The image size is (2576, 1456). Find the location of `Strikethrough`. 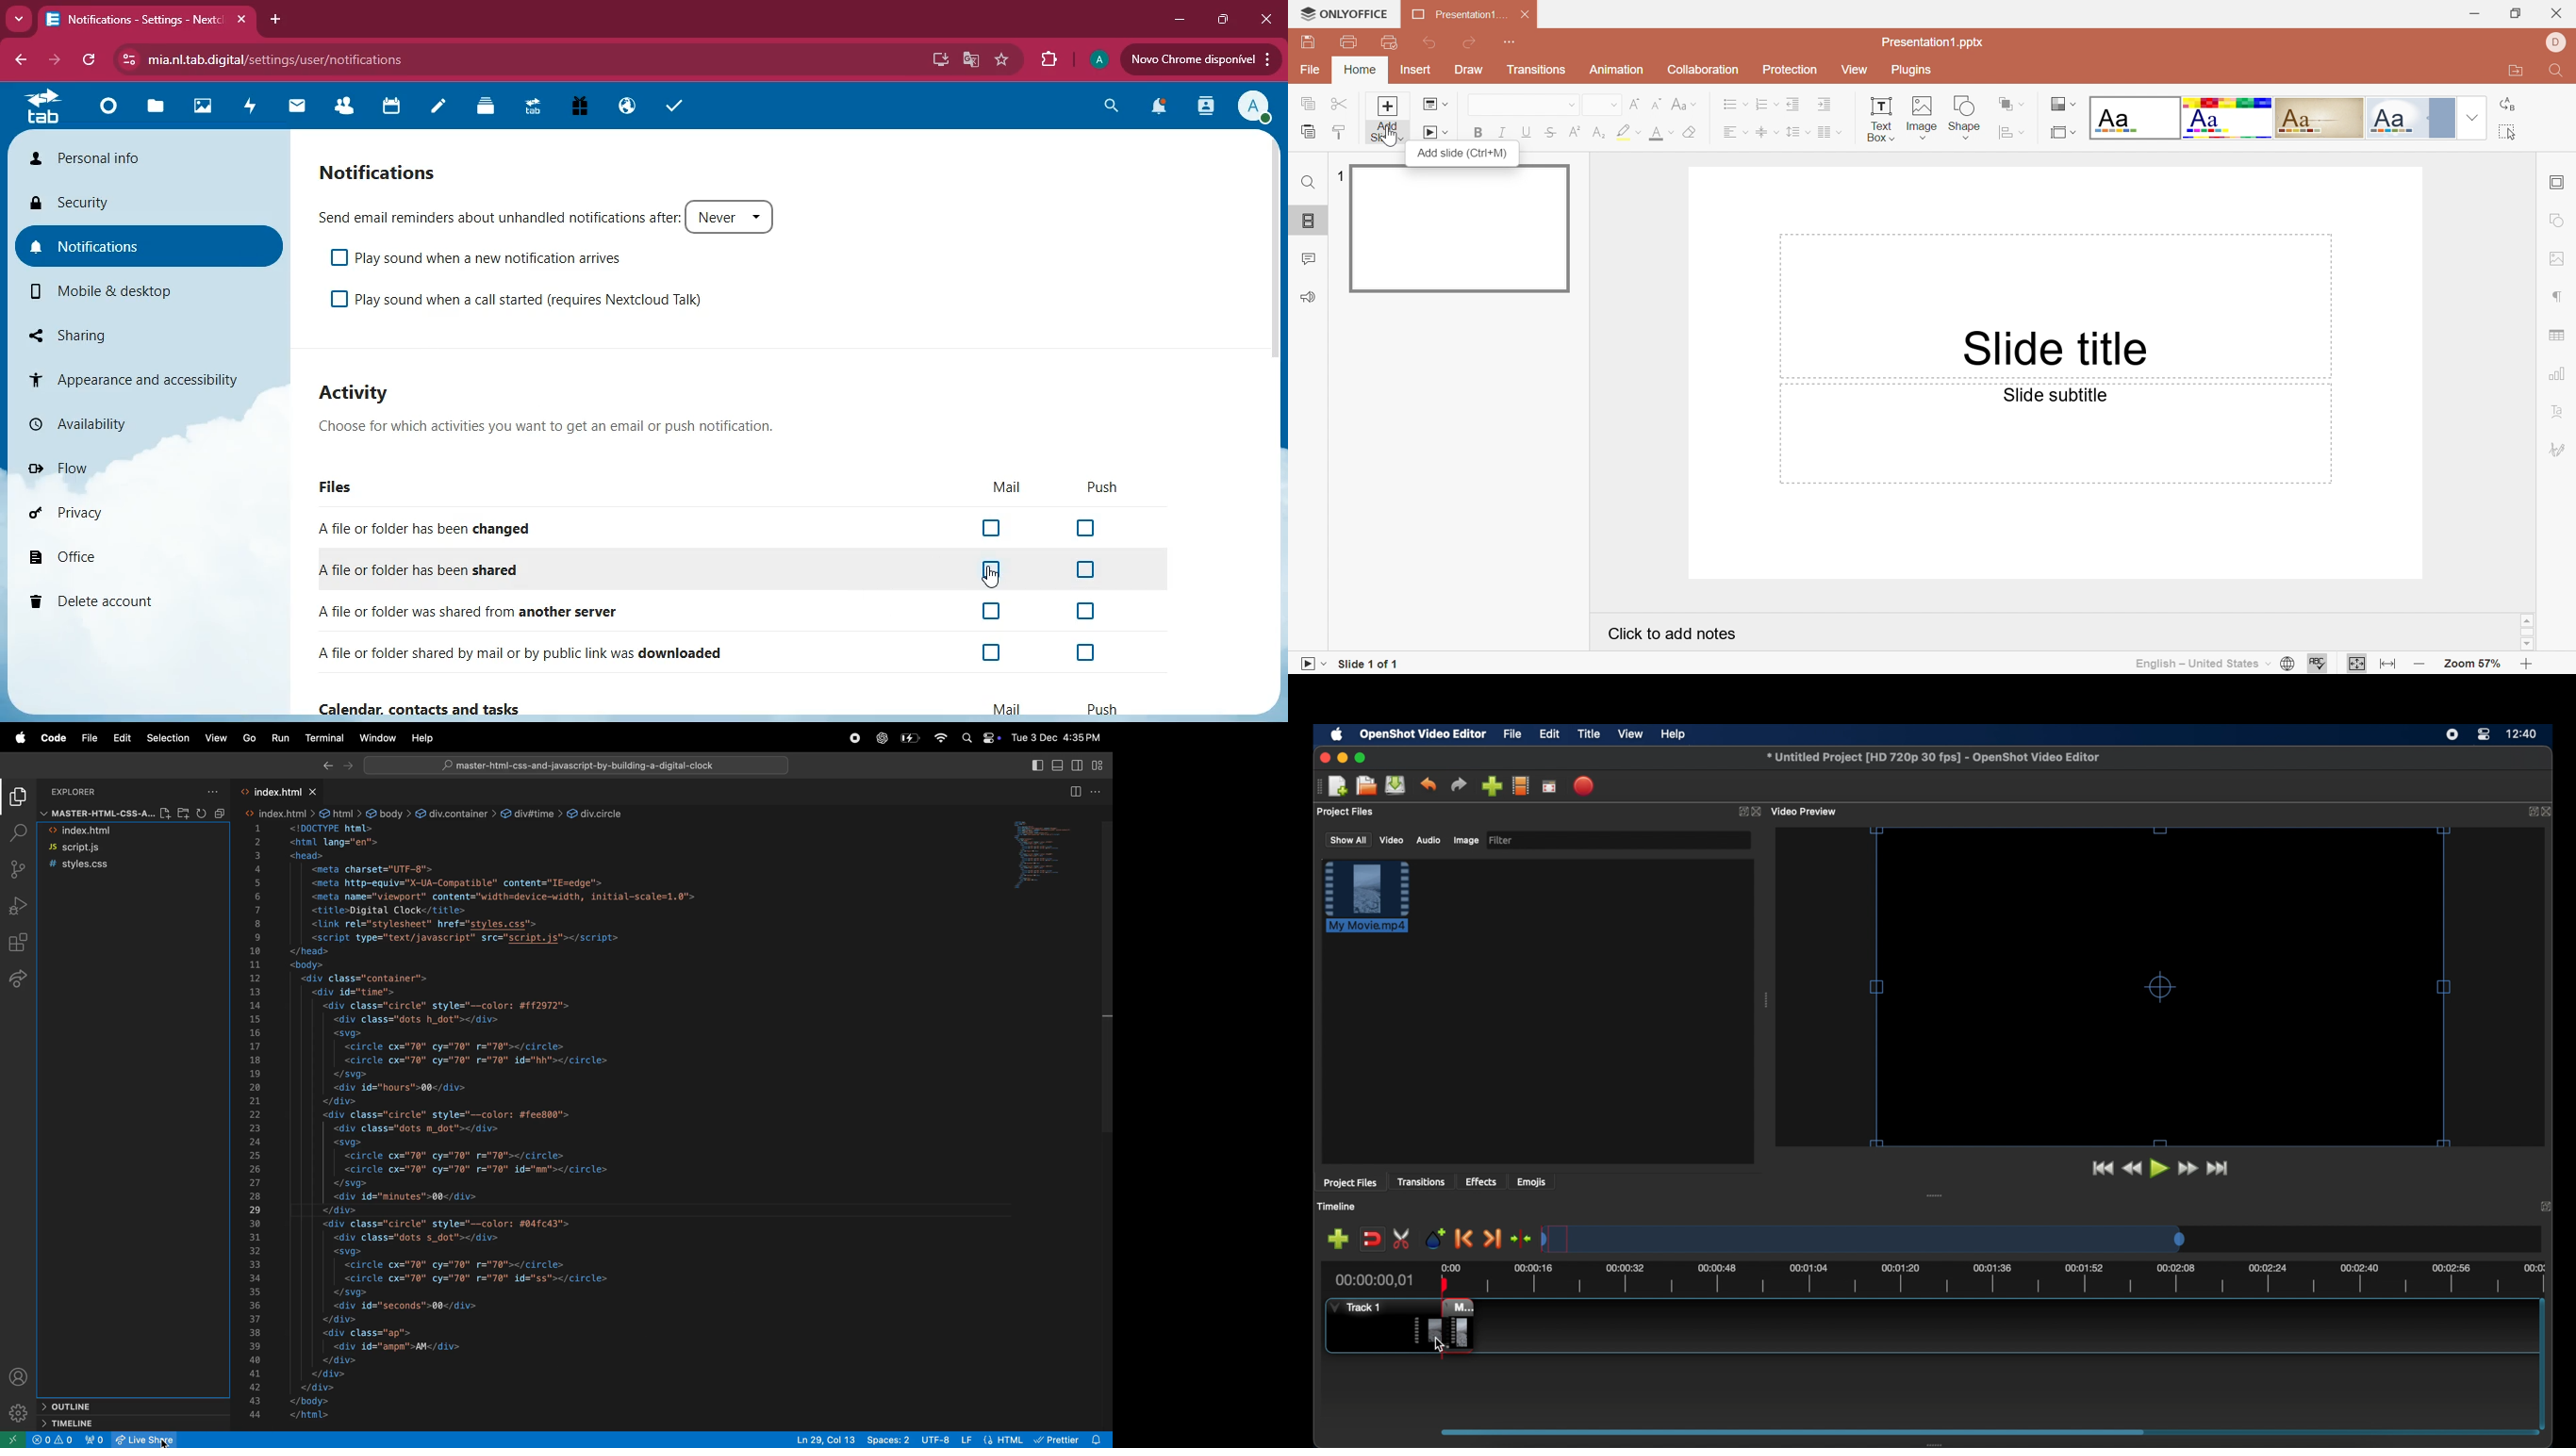

Strikethrough is located at coordinates (1549, 133).